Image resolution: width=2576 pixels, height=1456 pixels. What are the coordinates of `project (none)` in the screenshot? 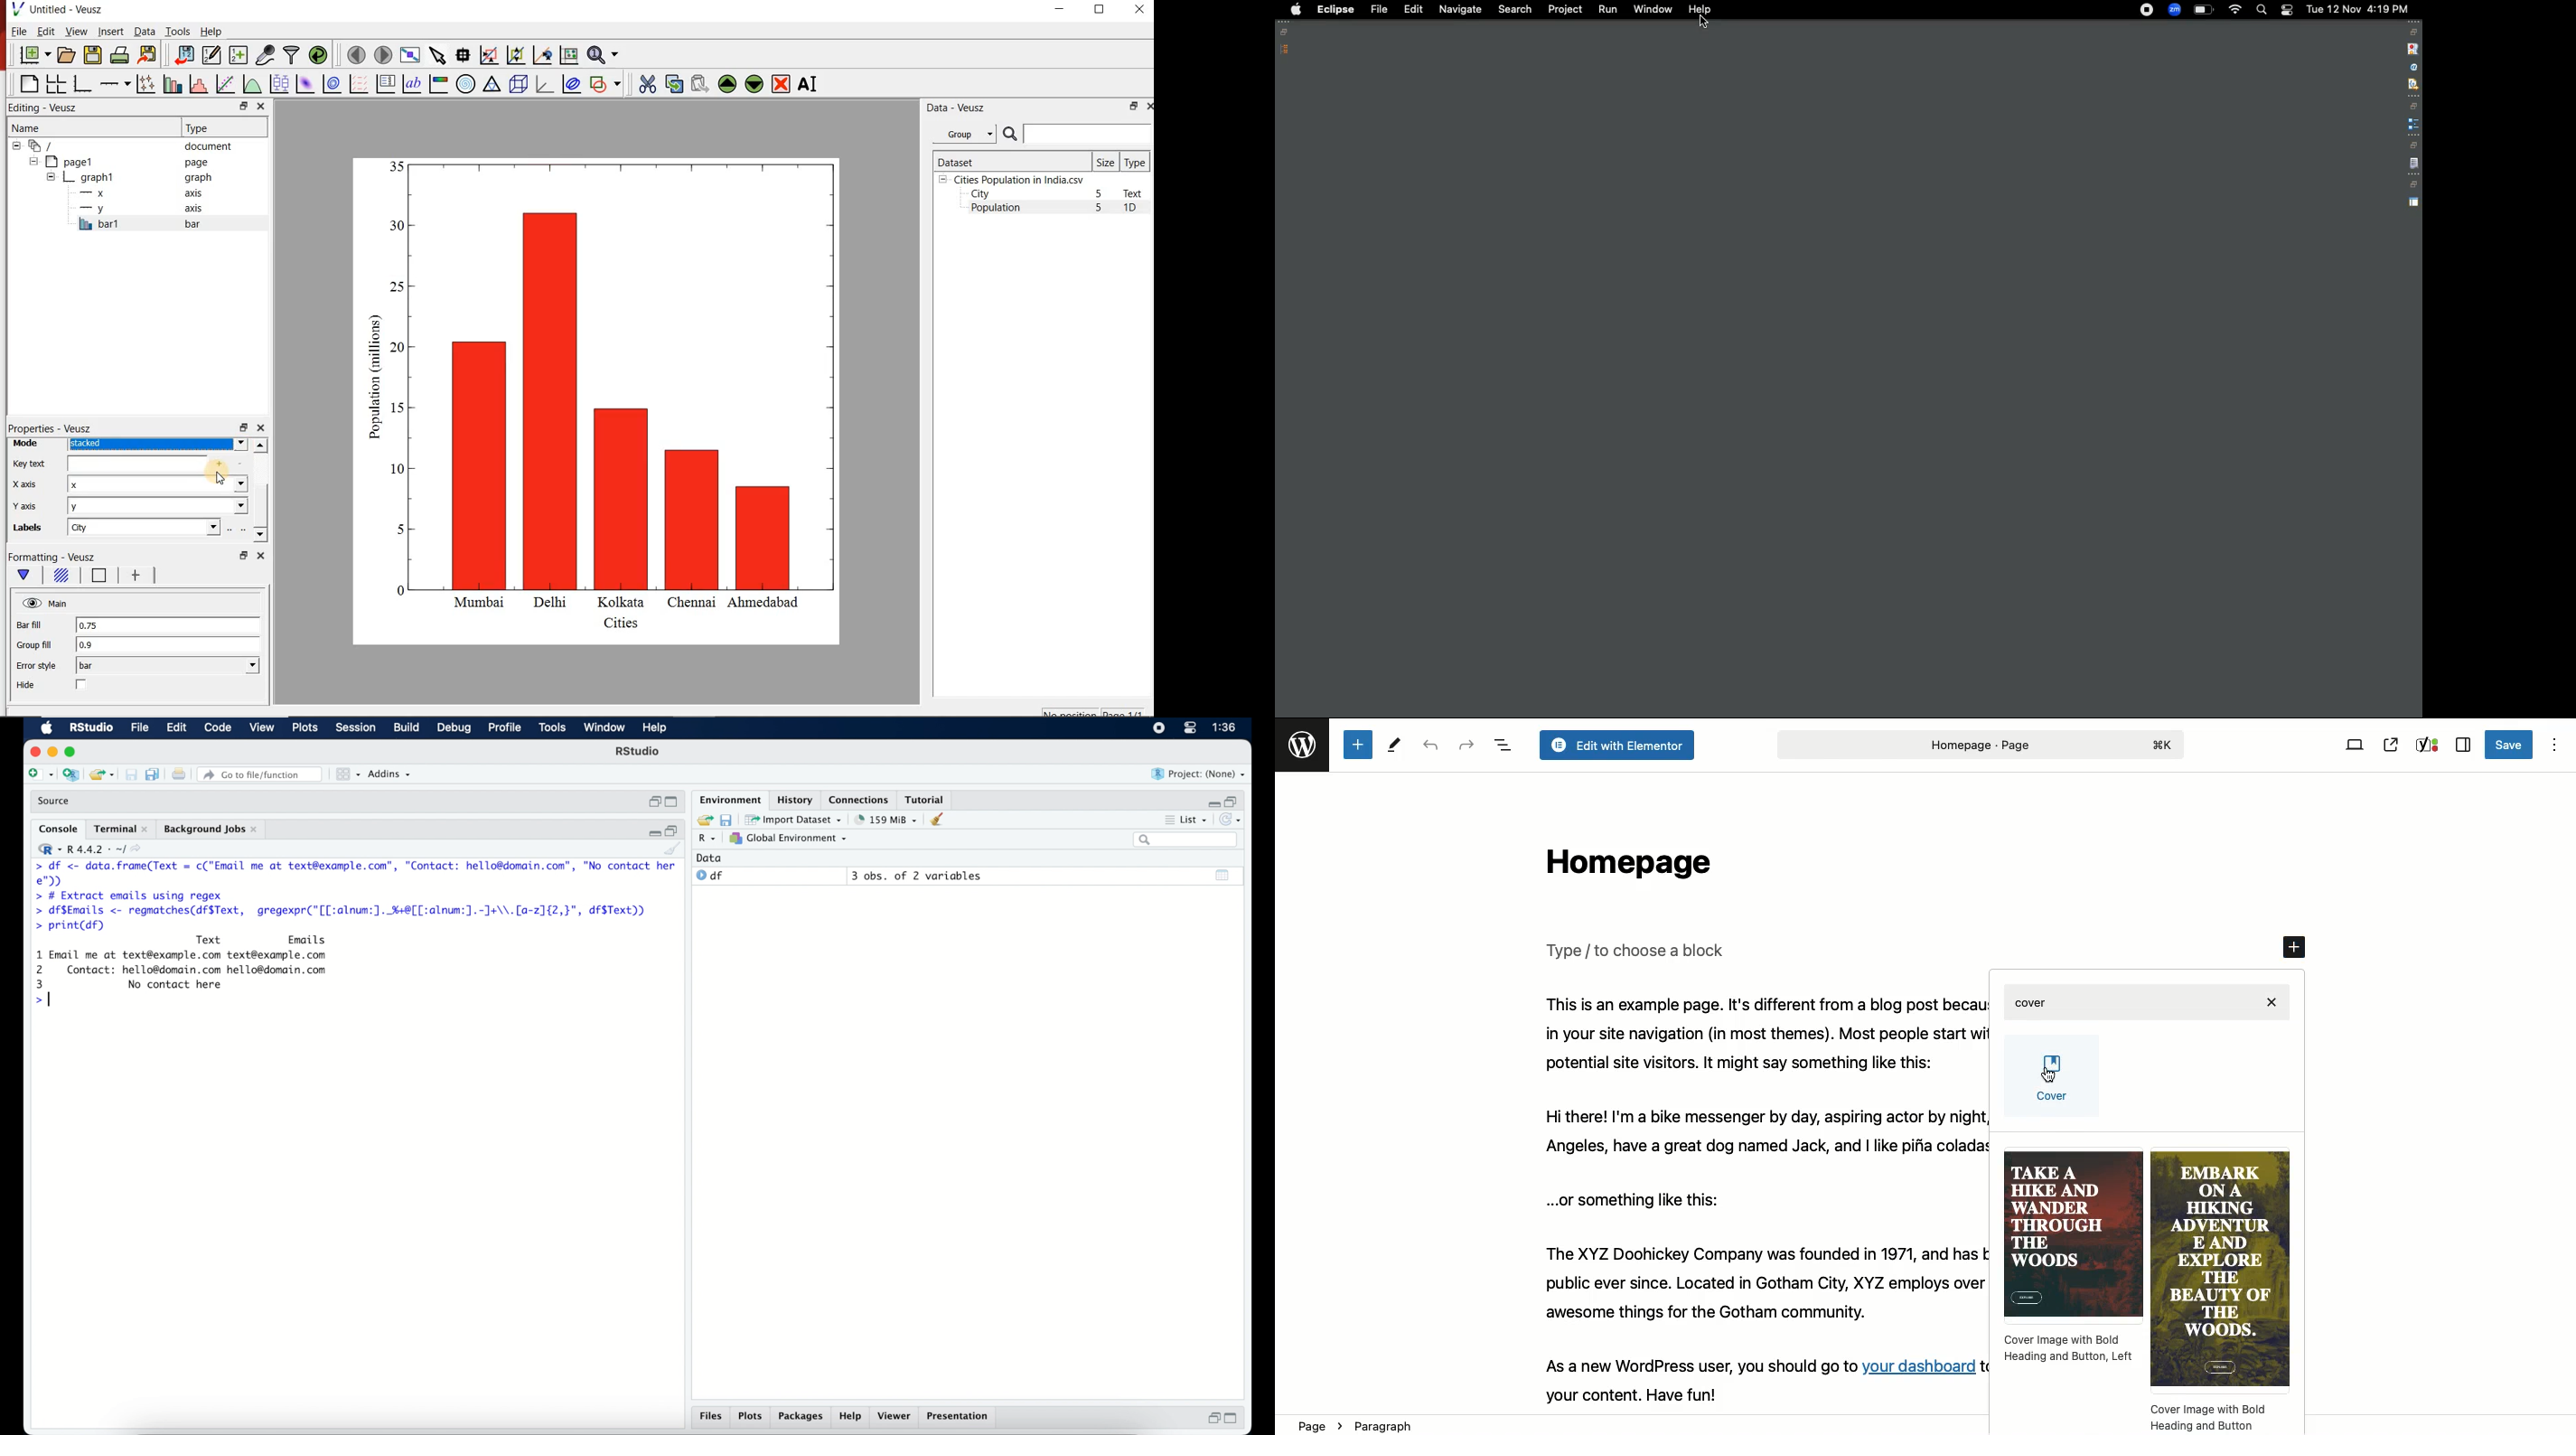 It's located at (1200, 775).